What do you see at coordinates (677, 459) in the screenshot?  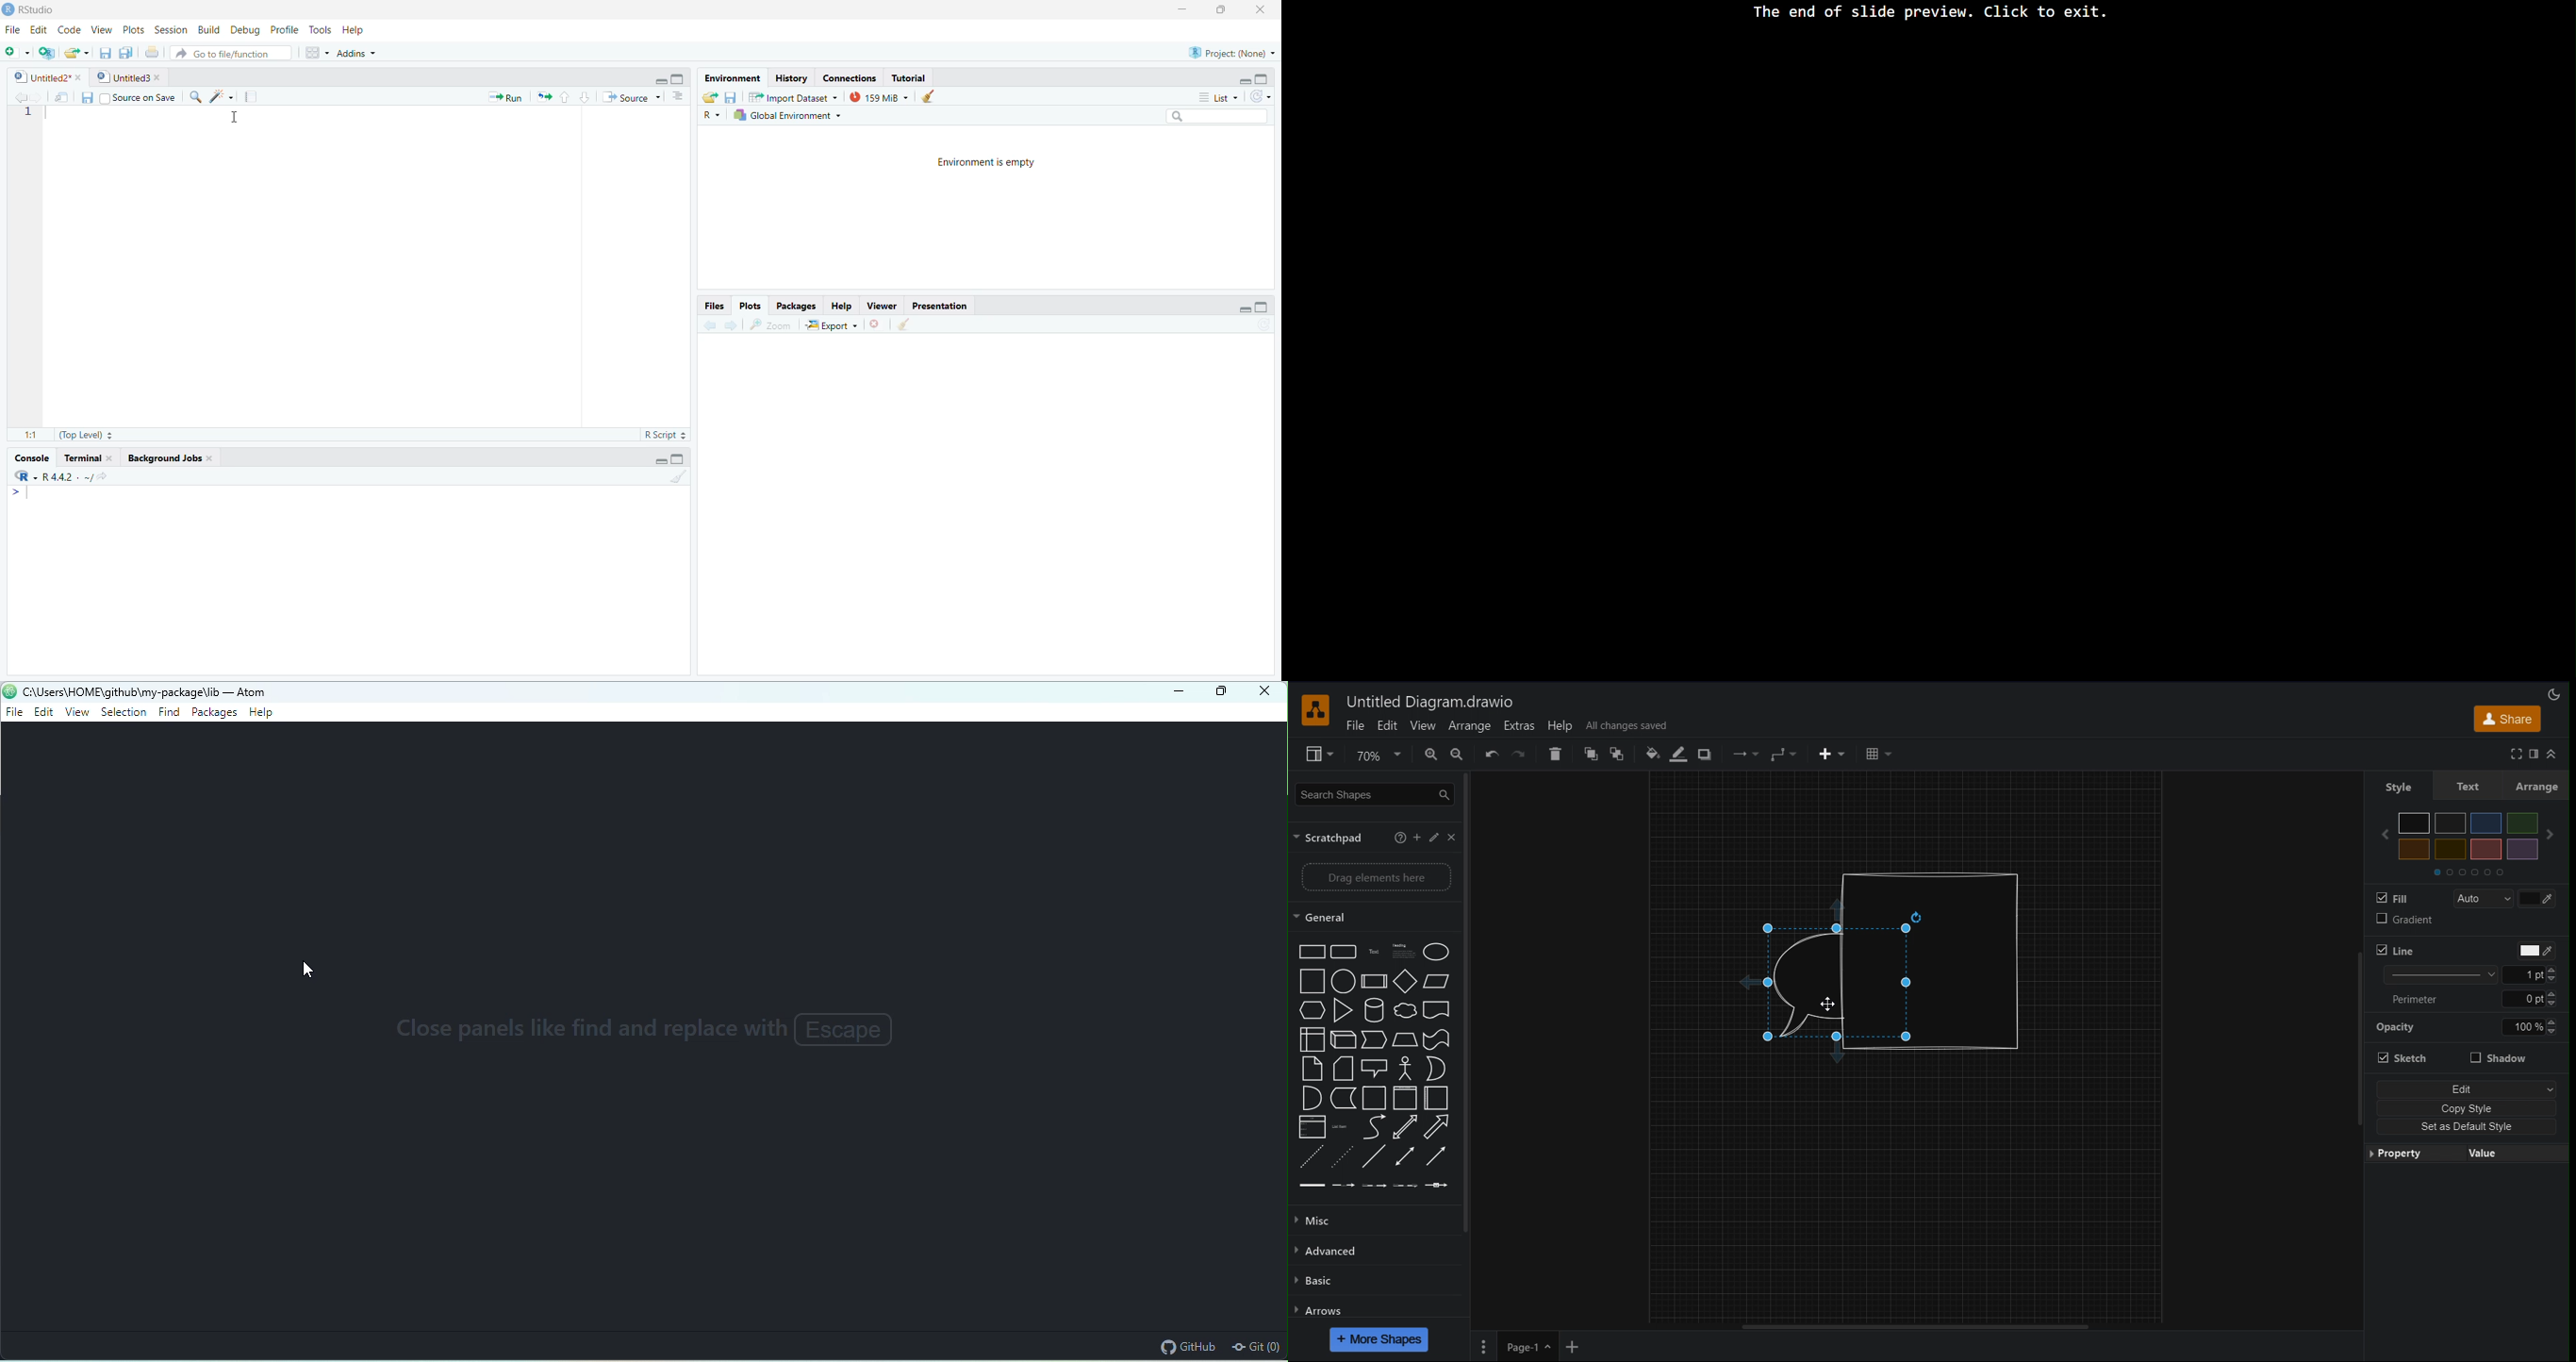 I see `Maximize` at bounding box center [677, 459].